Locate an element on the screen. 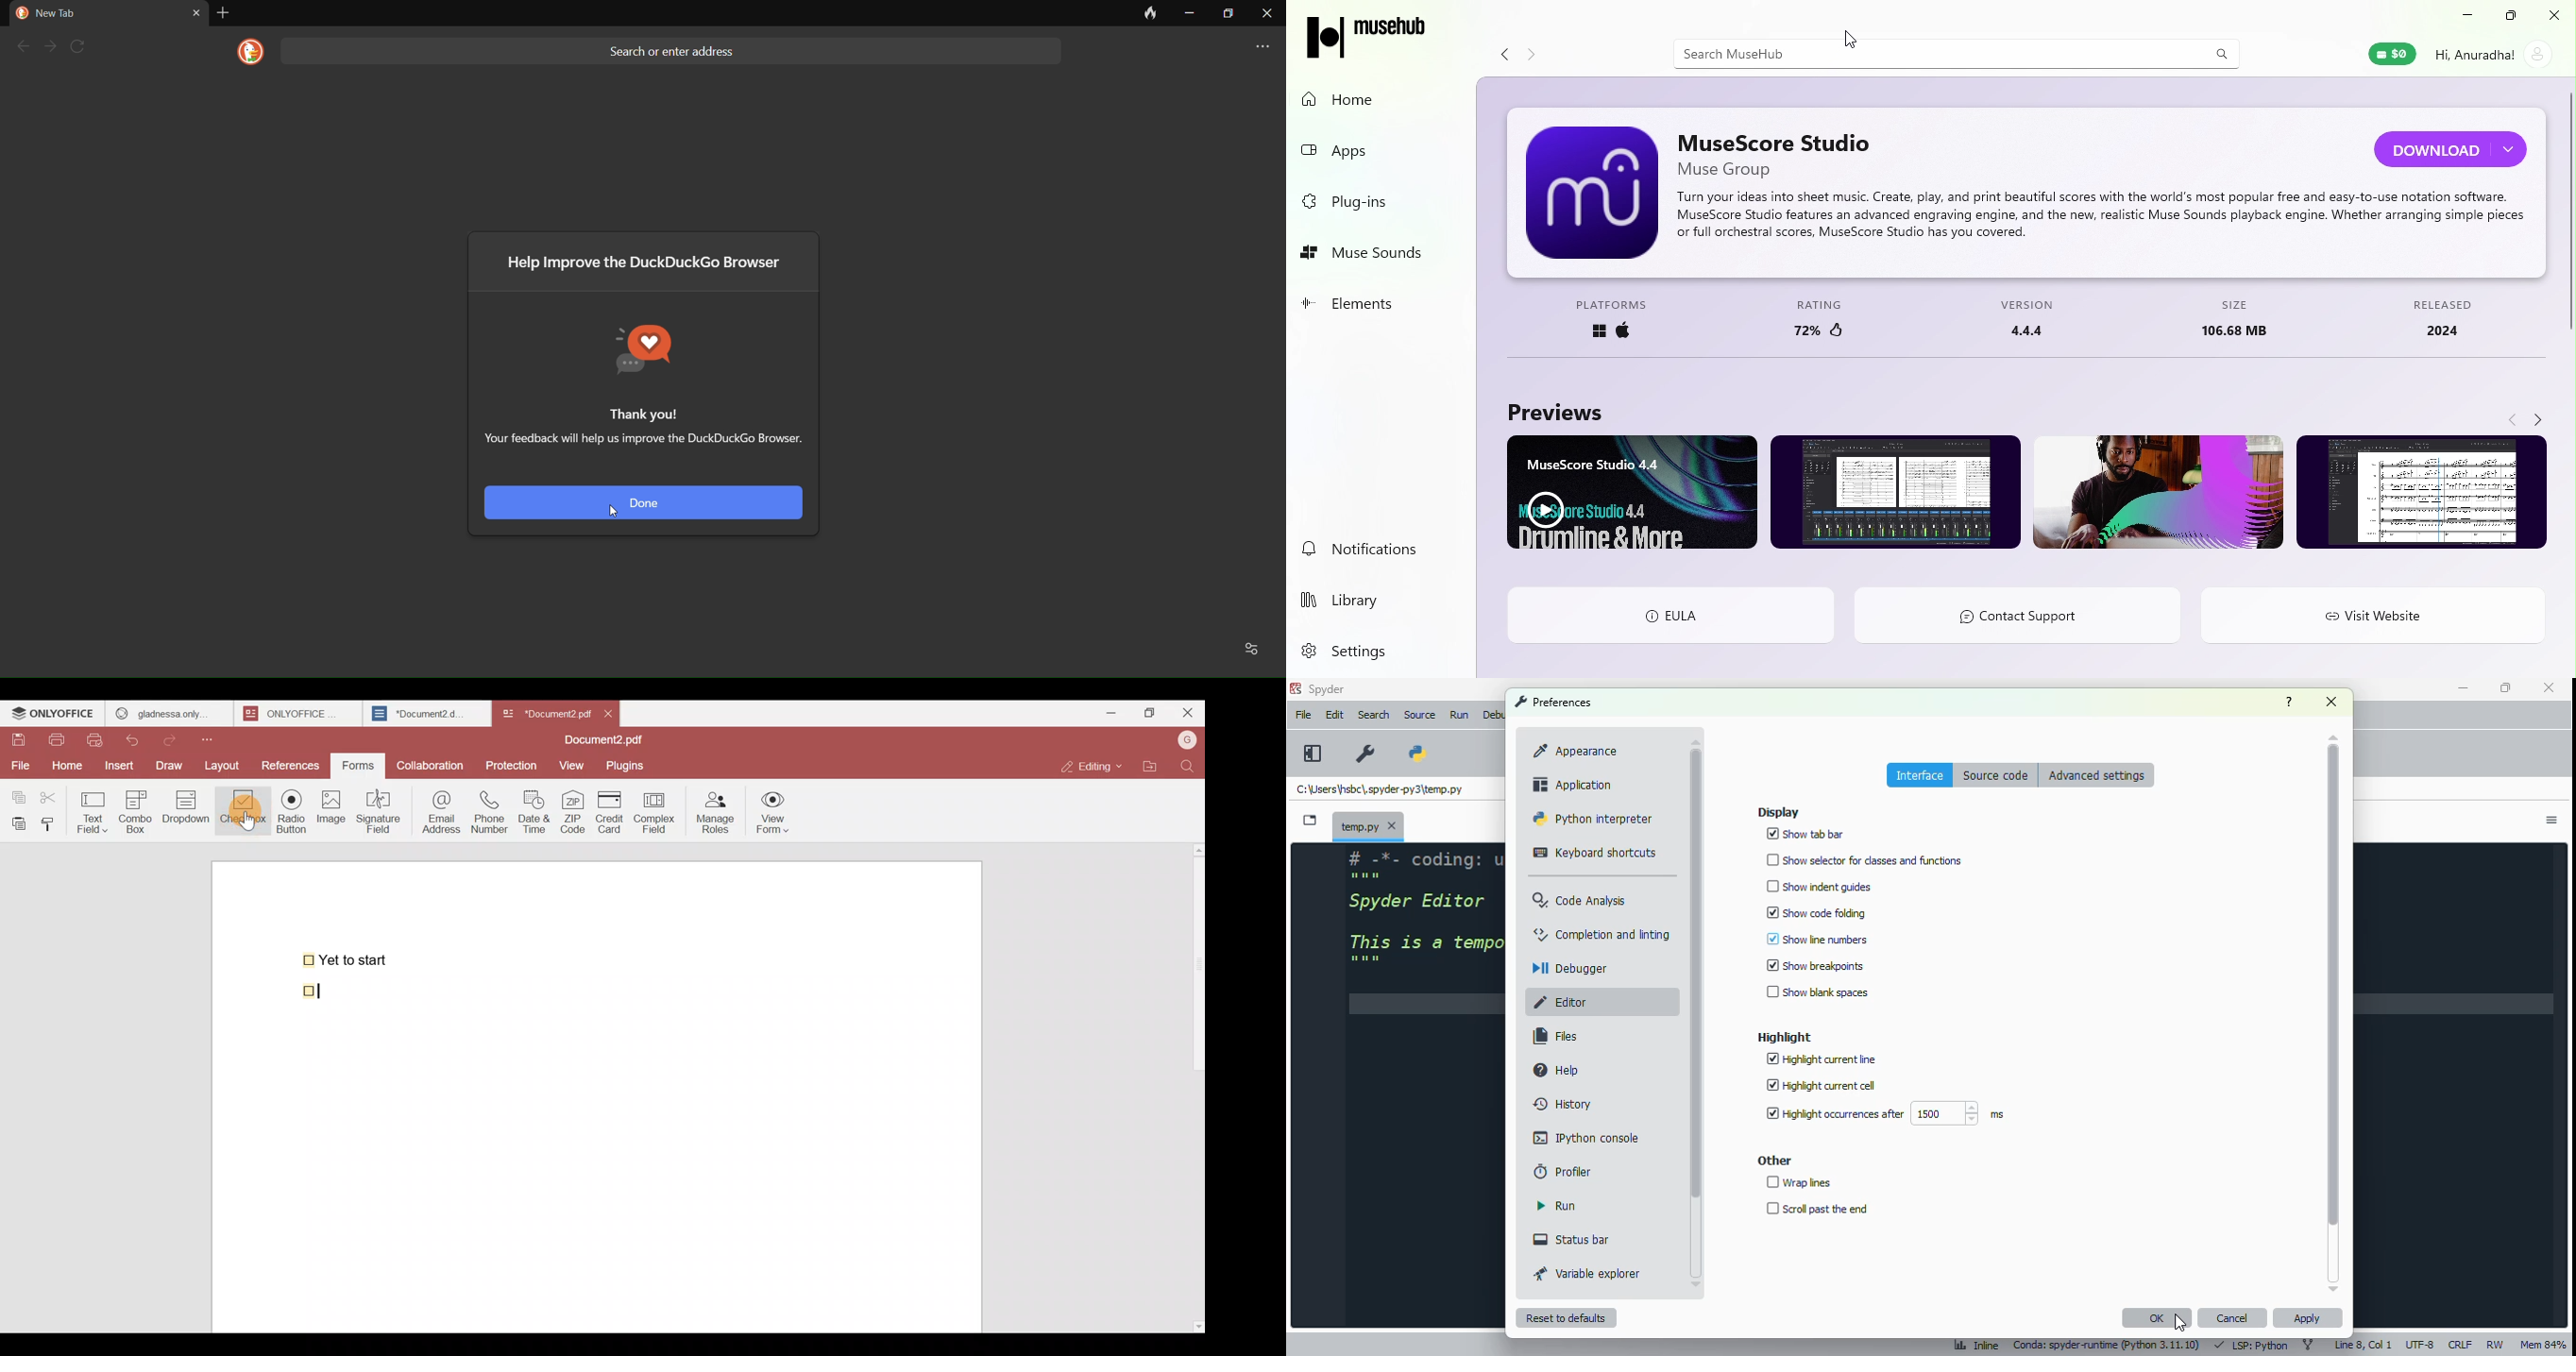 The height and width of the screenshot is (1372, 2576). Protection is located at coordinates (512, 765).